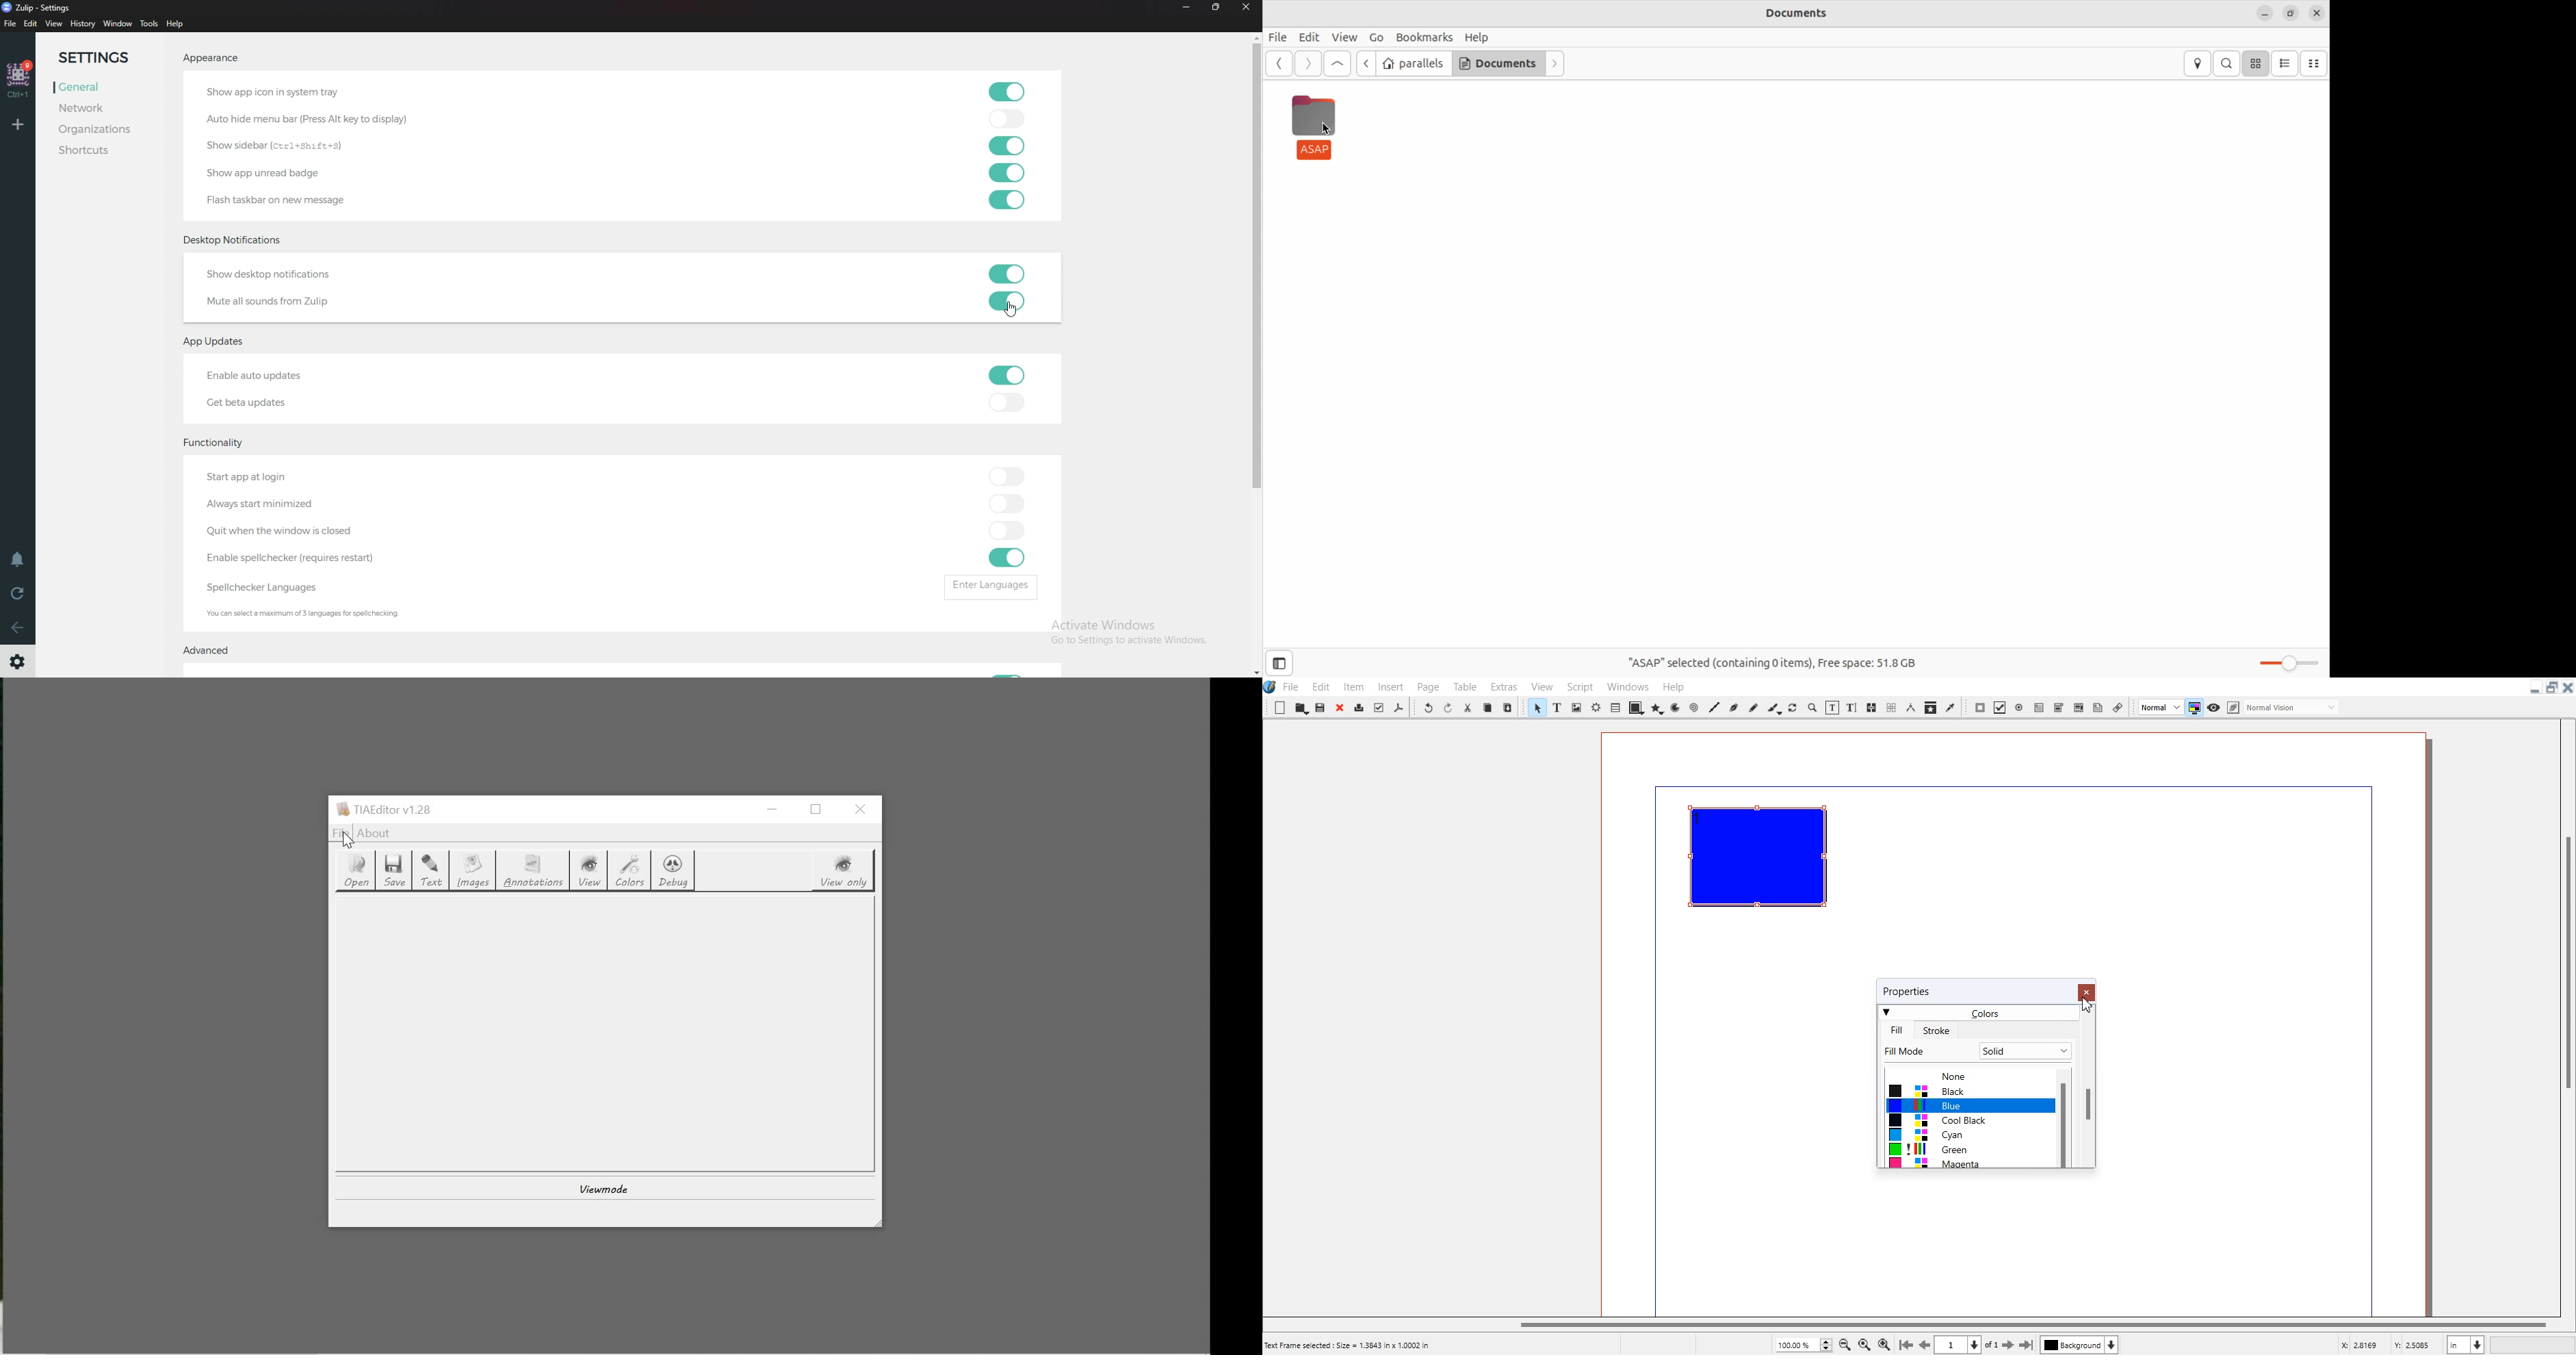 The image size is (2576, 1372). What do you see at coordinates (1217, 8) in the screenshot?
I see `Resize` at bounding box center [1217, 8].